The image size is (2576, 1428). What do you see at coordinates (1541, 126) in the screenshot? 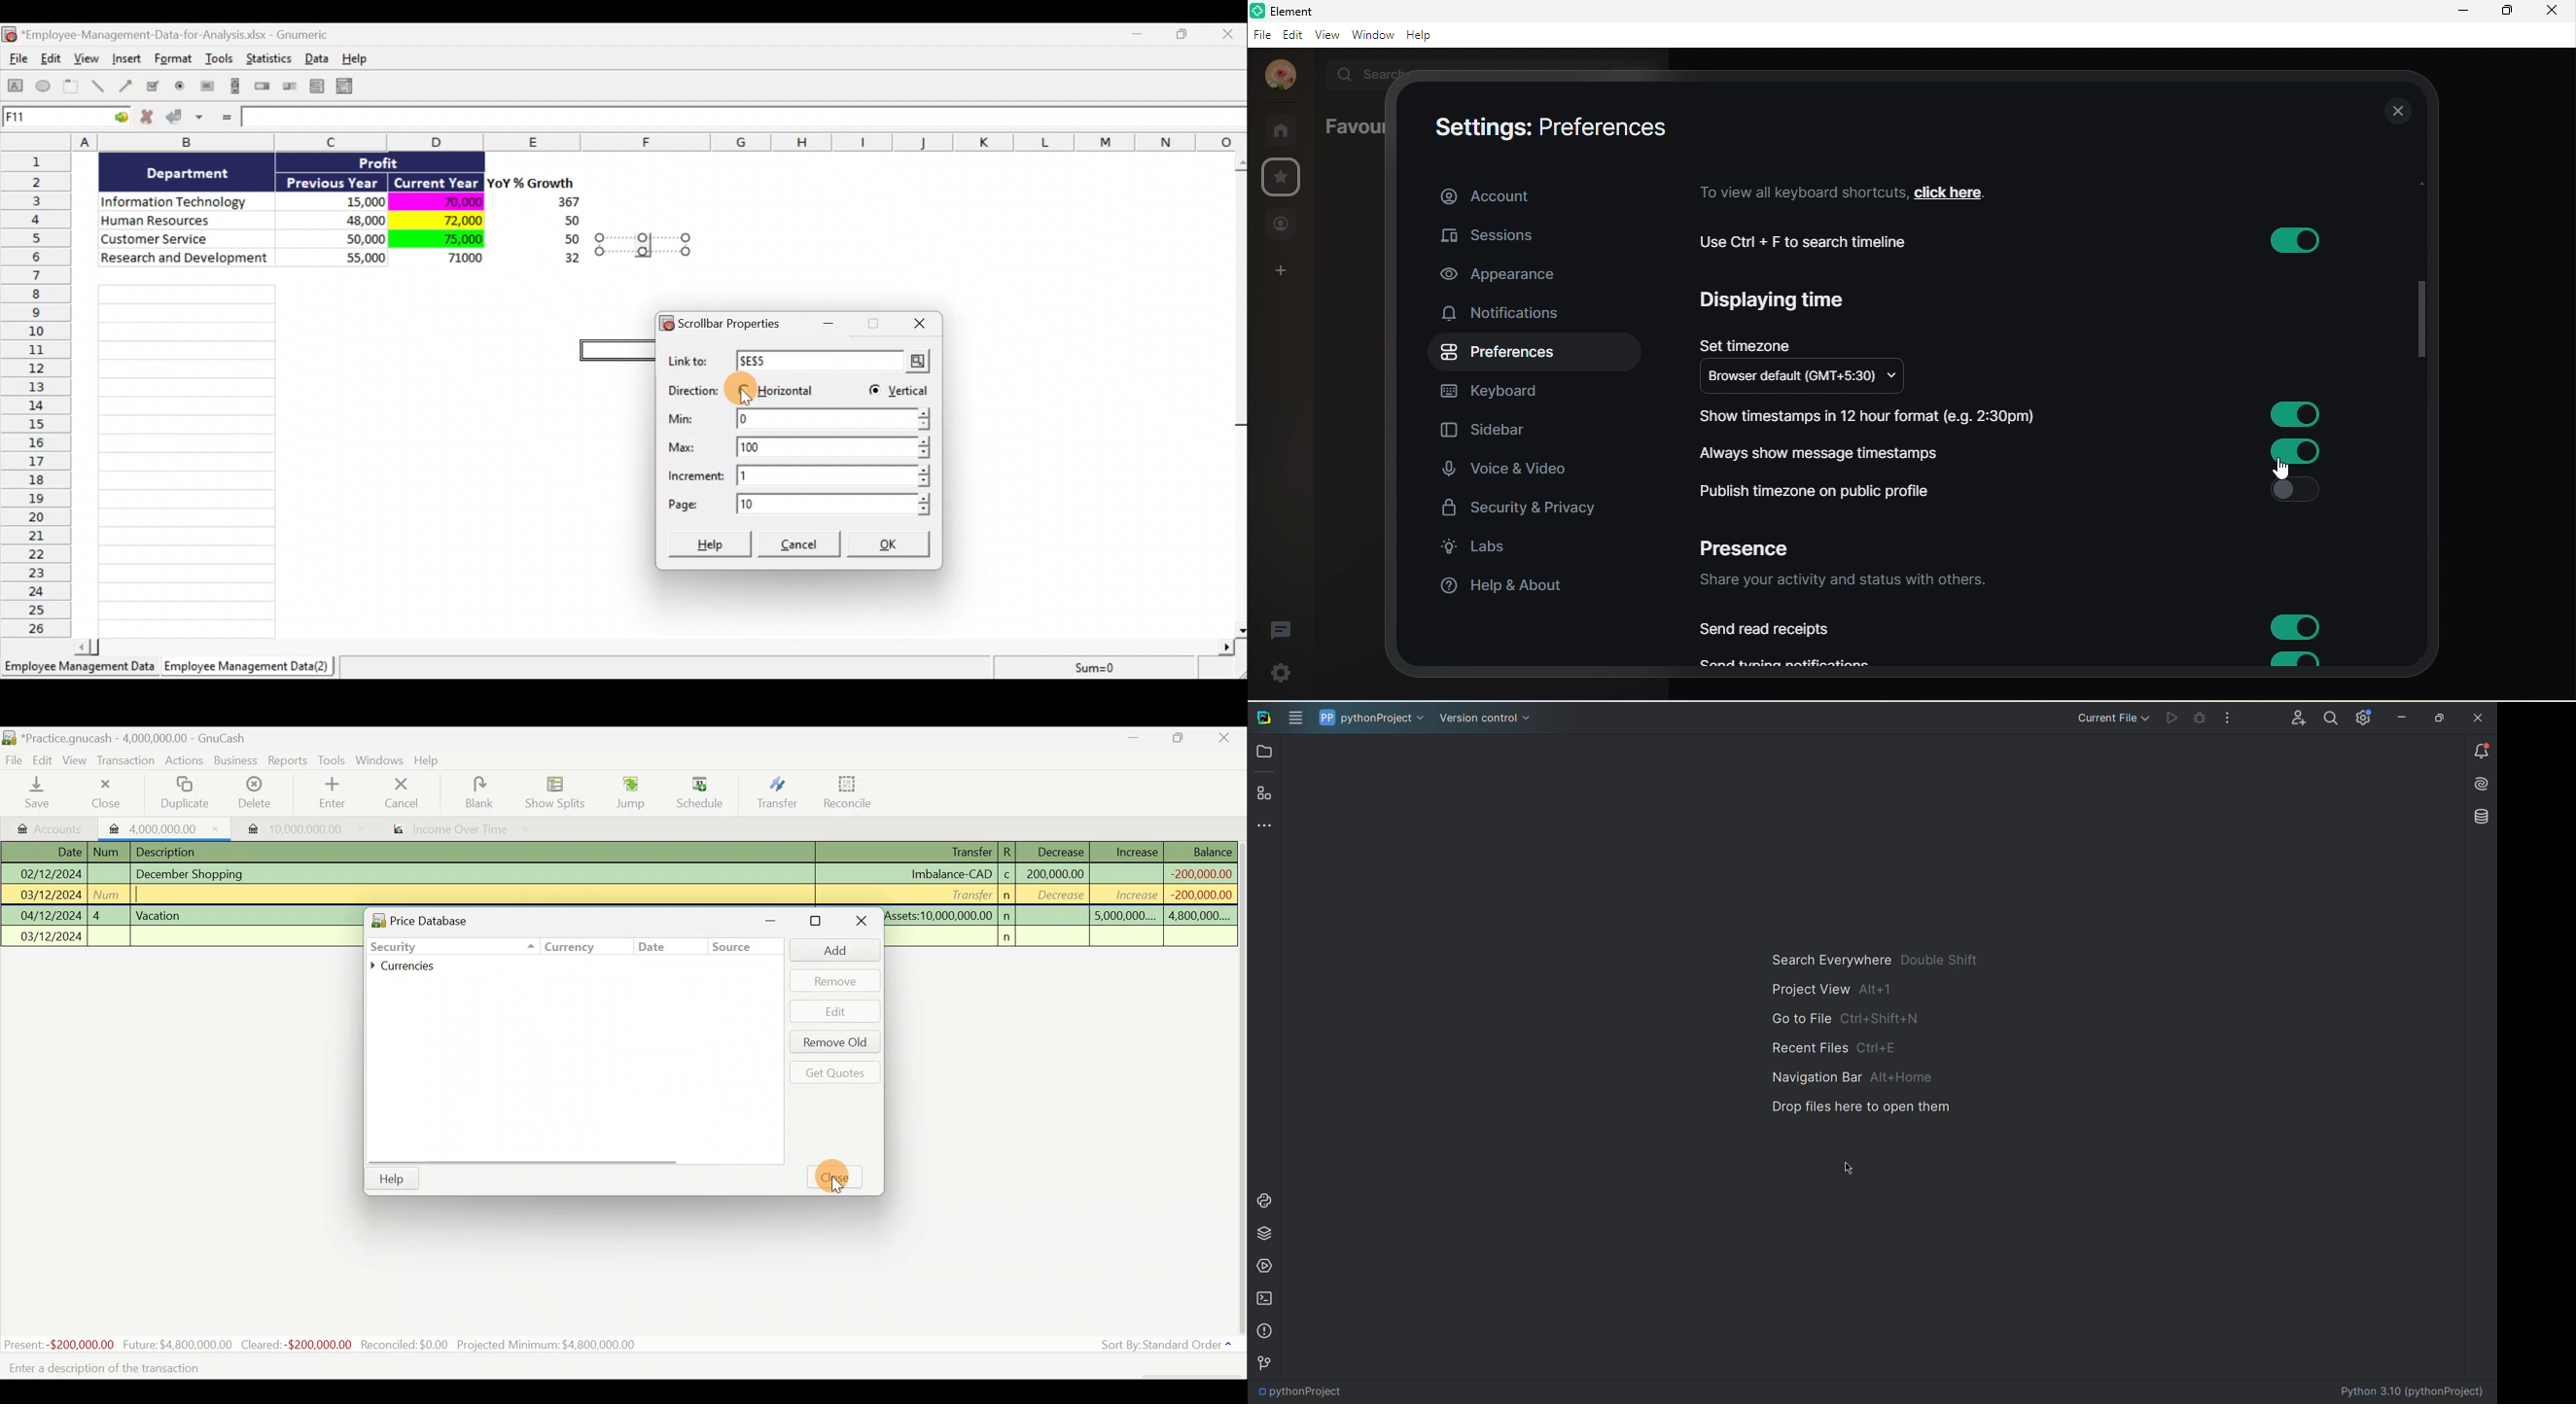
I see `settings: account` at bounding box center [1541, 126].